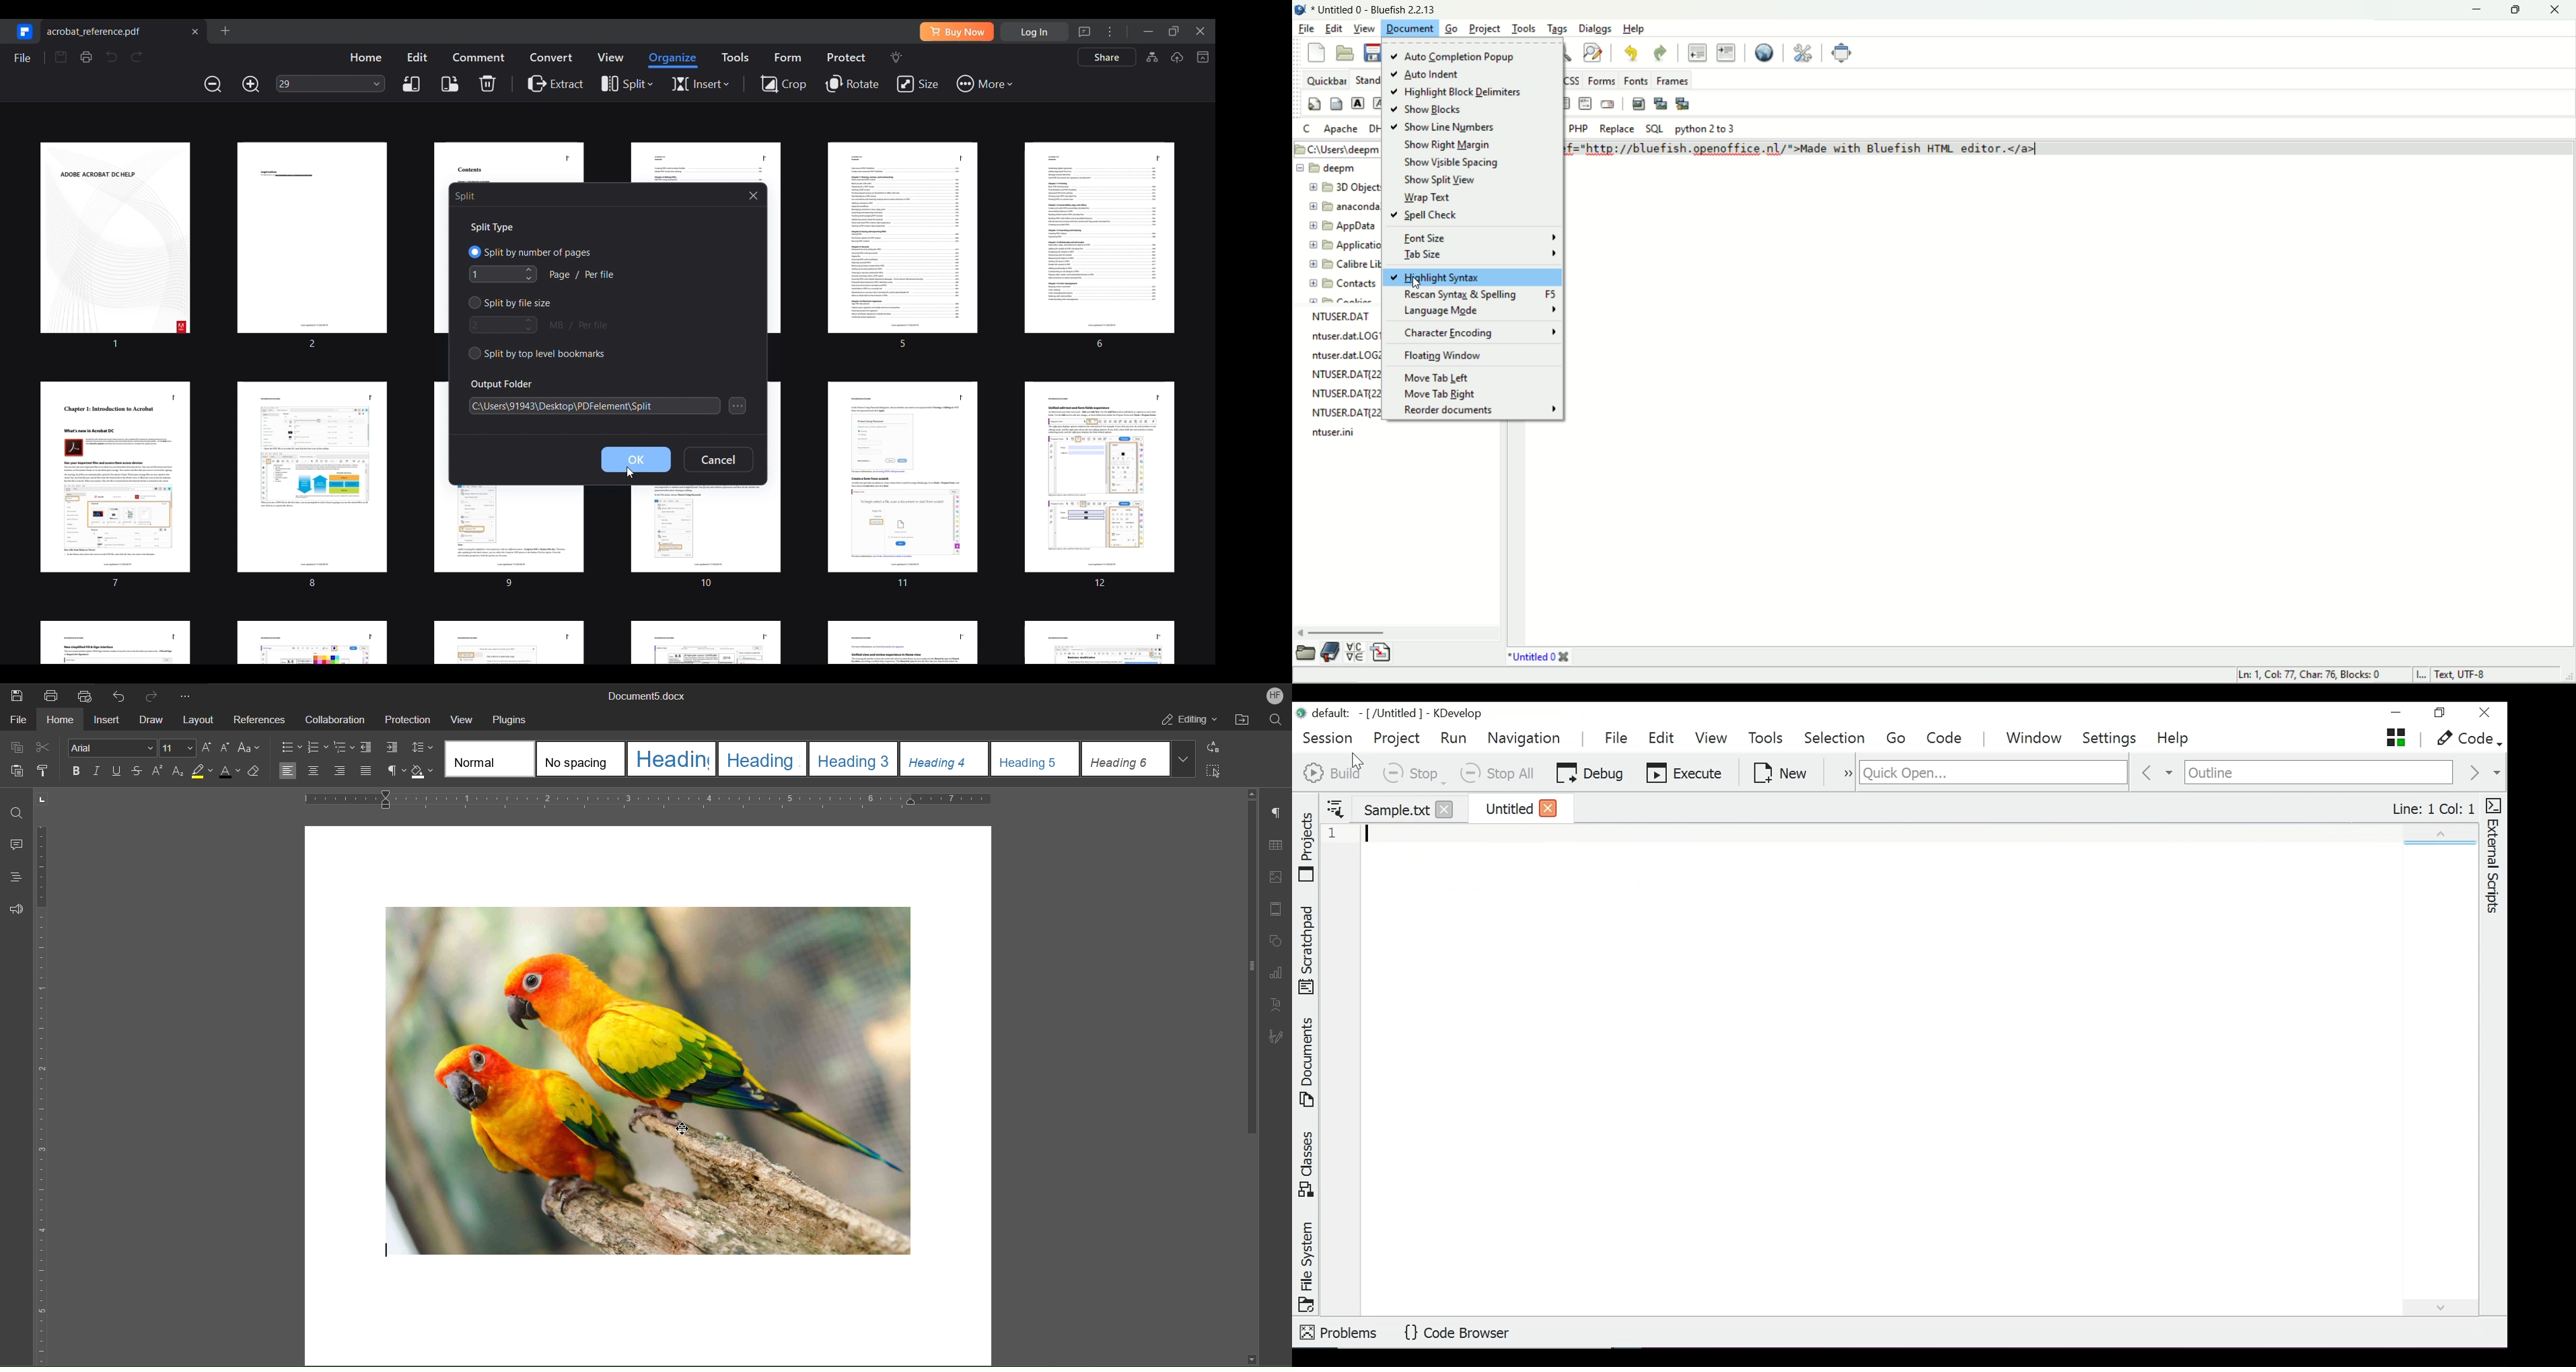  What do you see at coordinates (1707, 127) in the screenshot?
I see `python 2 to 3` at bounding box center [1707, 127].